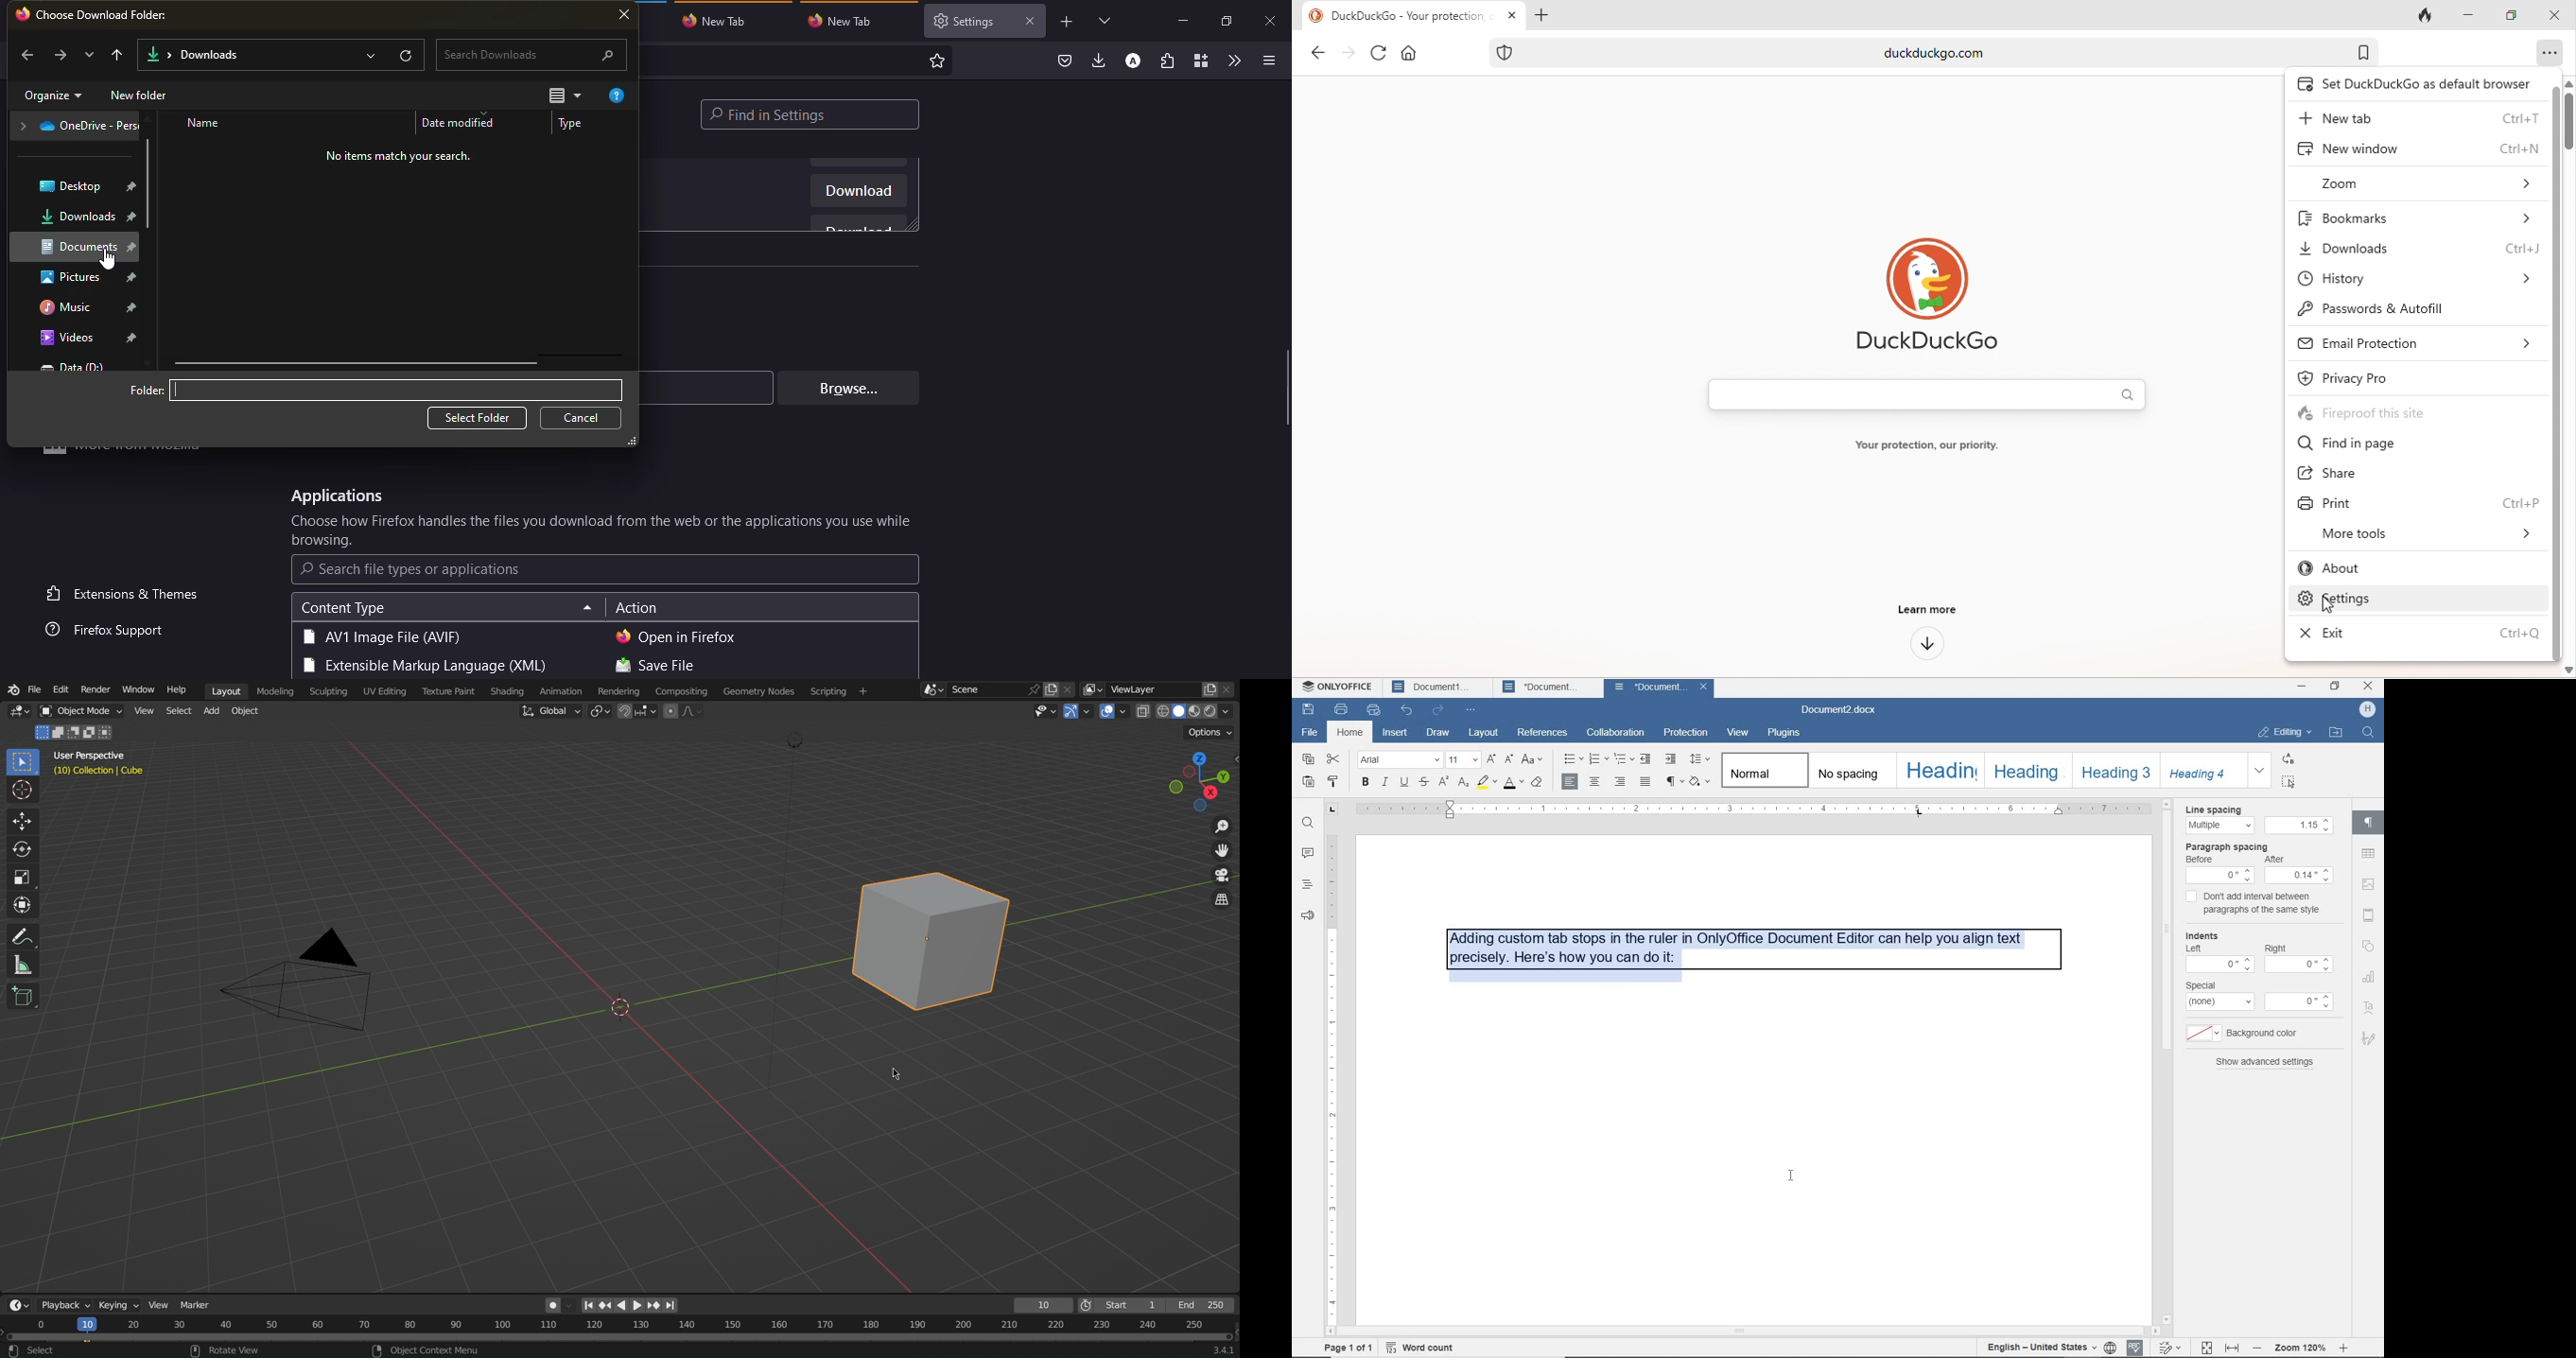  What do you see at coordinates (2300, 875) in the screenshot?
I see `` at bounding box center [2300, 875].